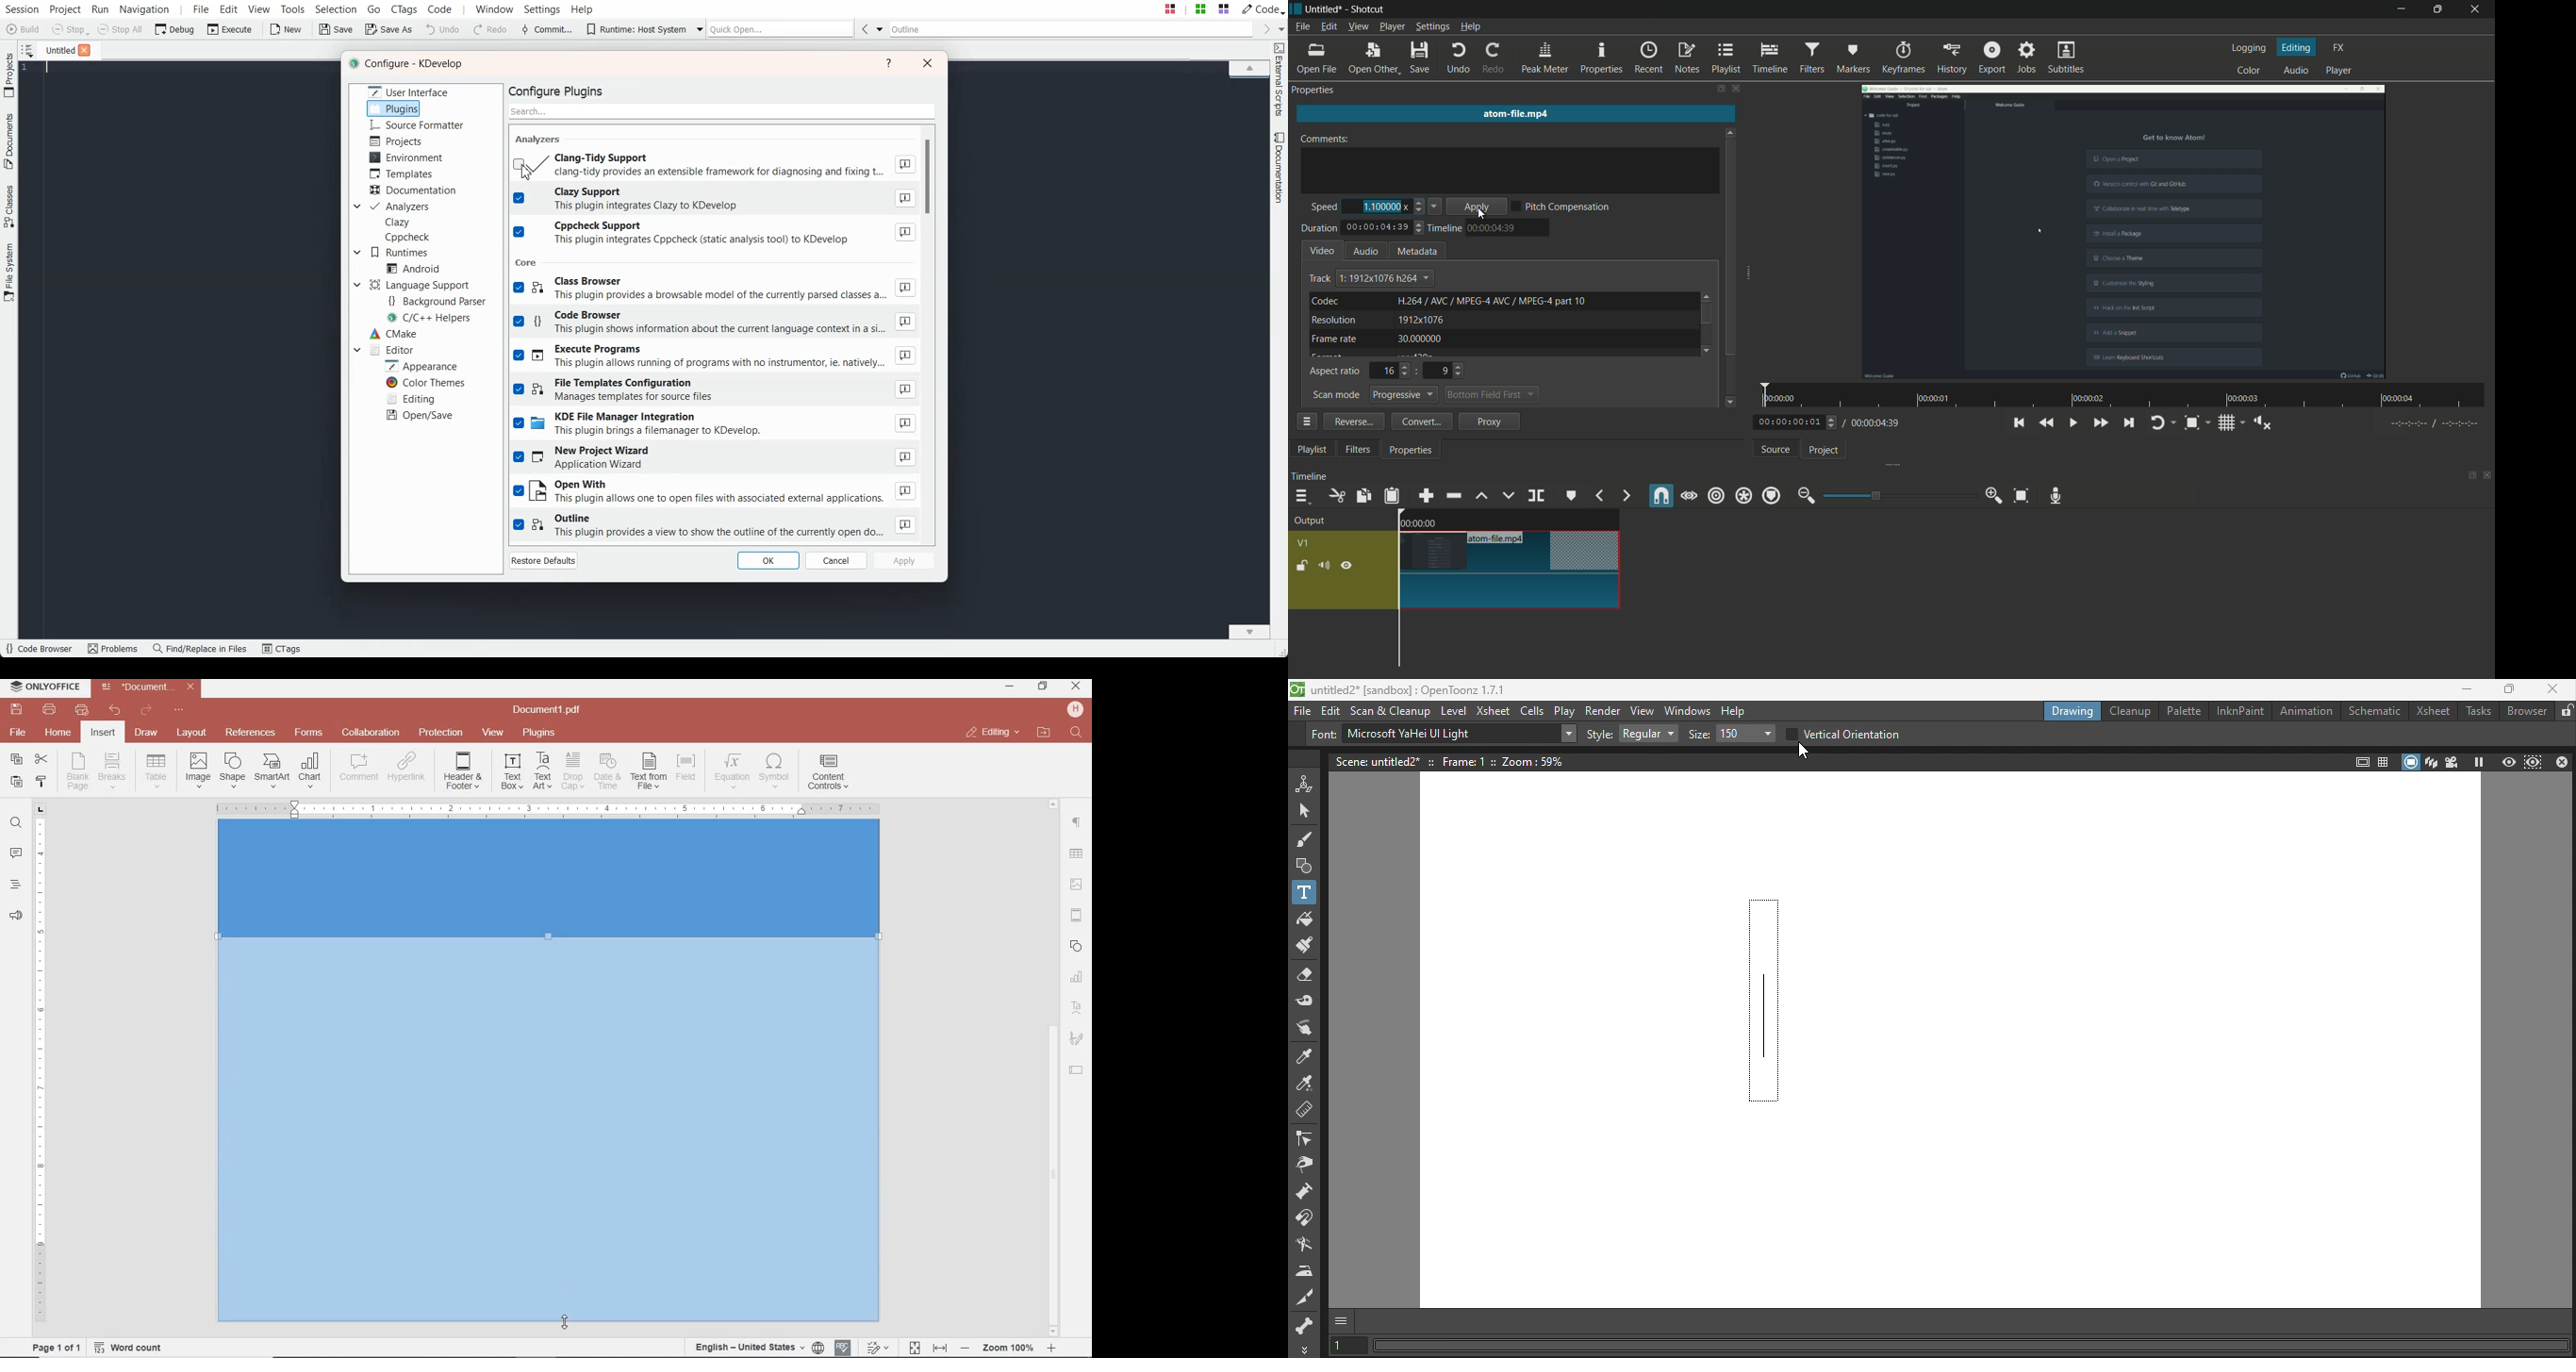 The image size is (2576, 1372). I want to click on source, so click(1776, 449).